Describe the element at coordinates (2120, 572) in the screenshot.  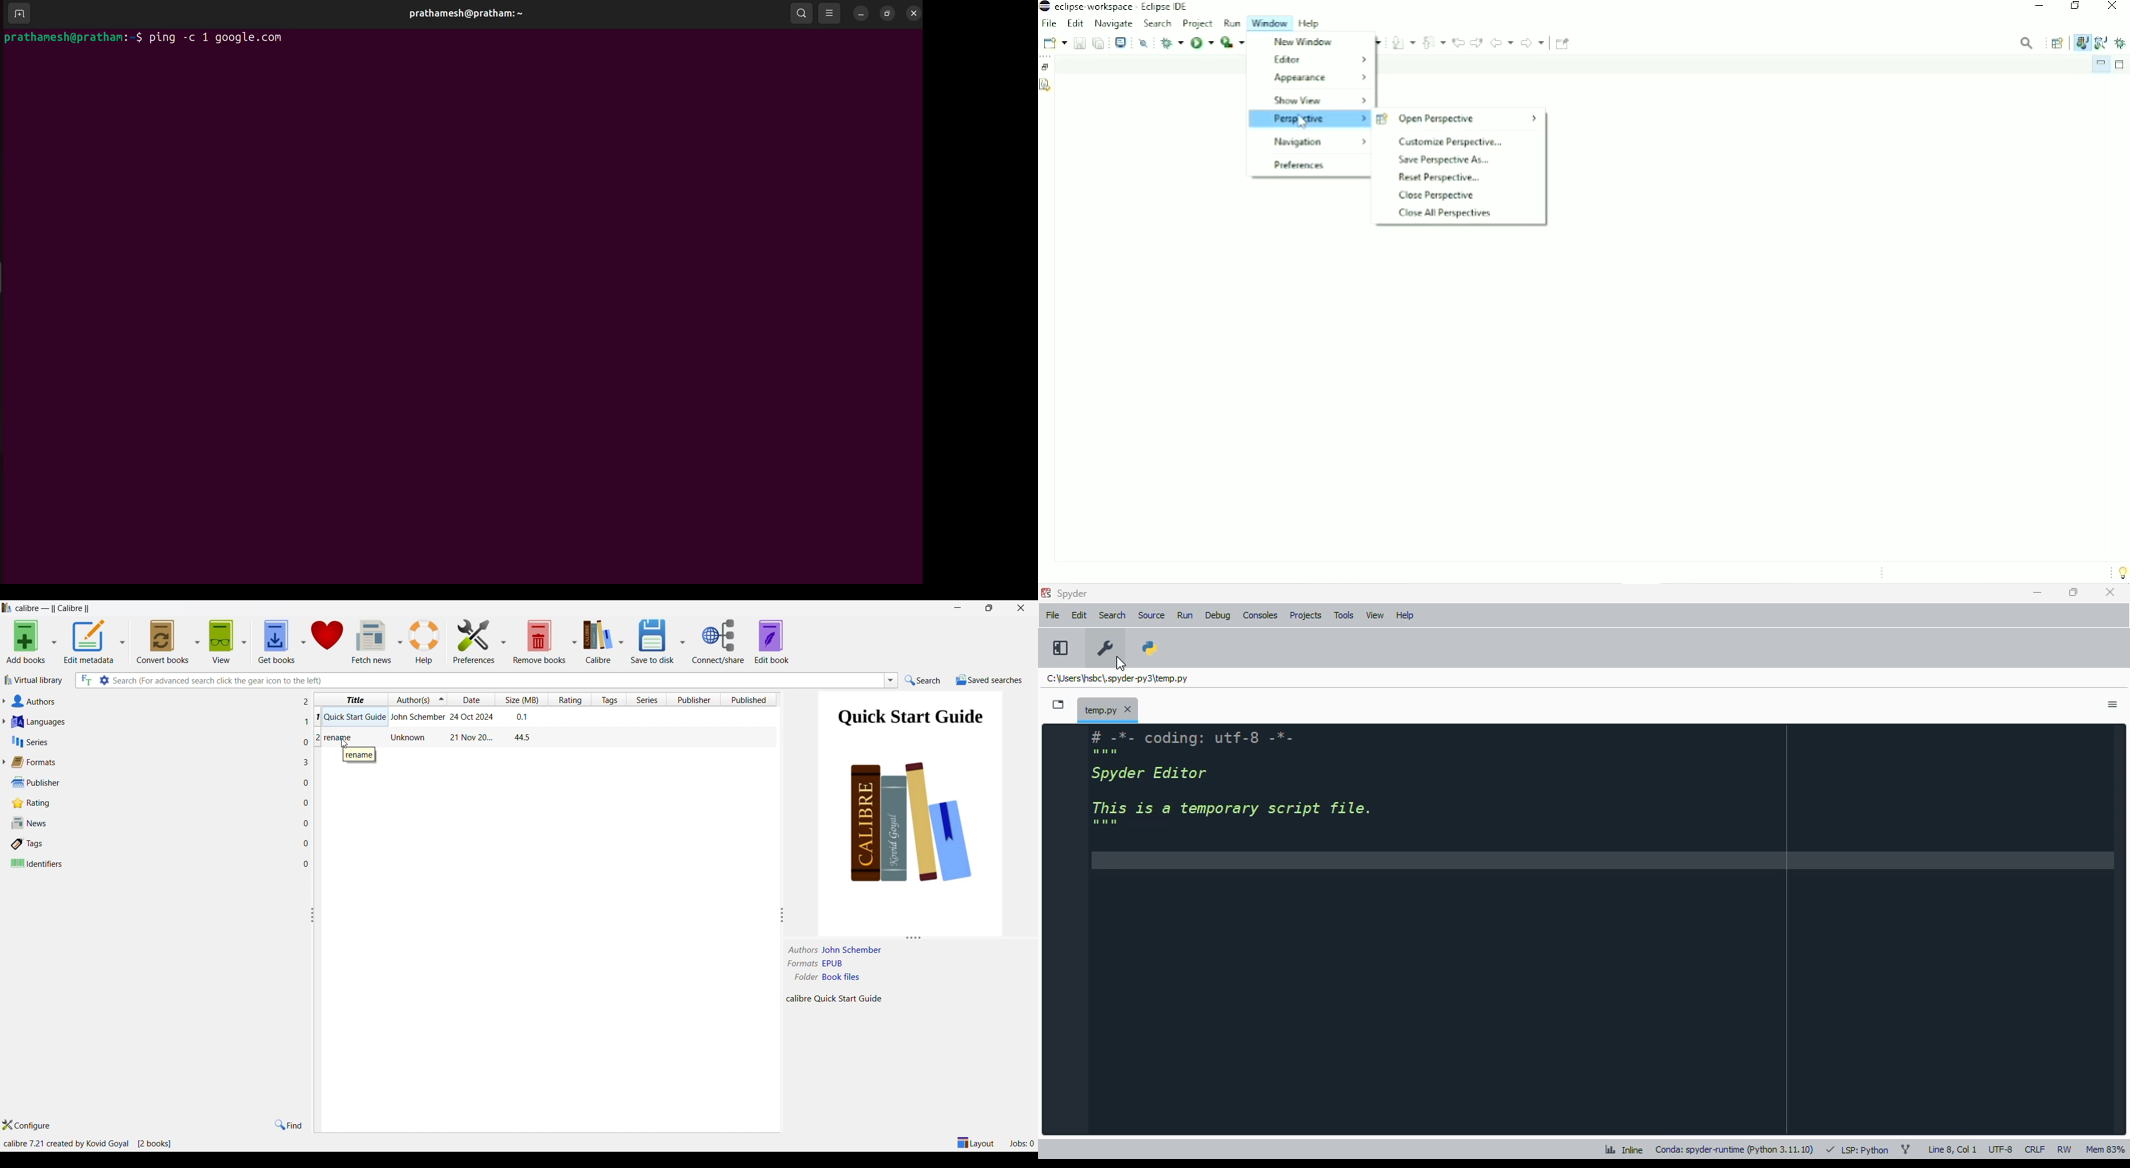
I see `Tip` at that location.